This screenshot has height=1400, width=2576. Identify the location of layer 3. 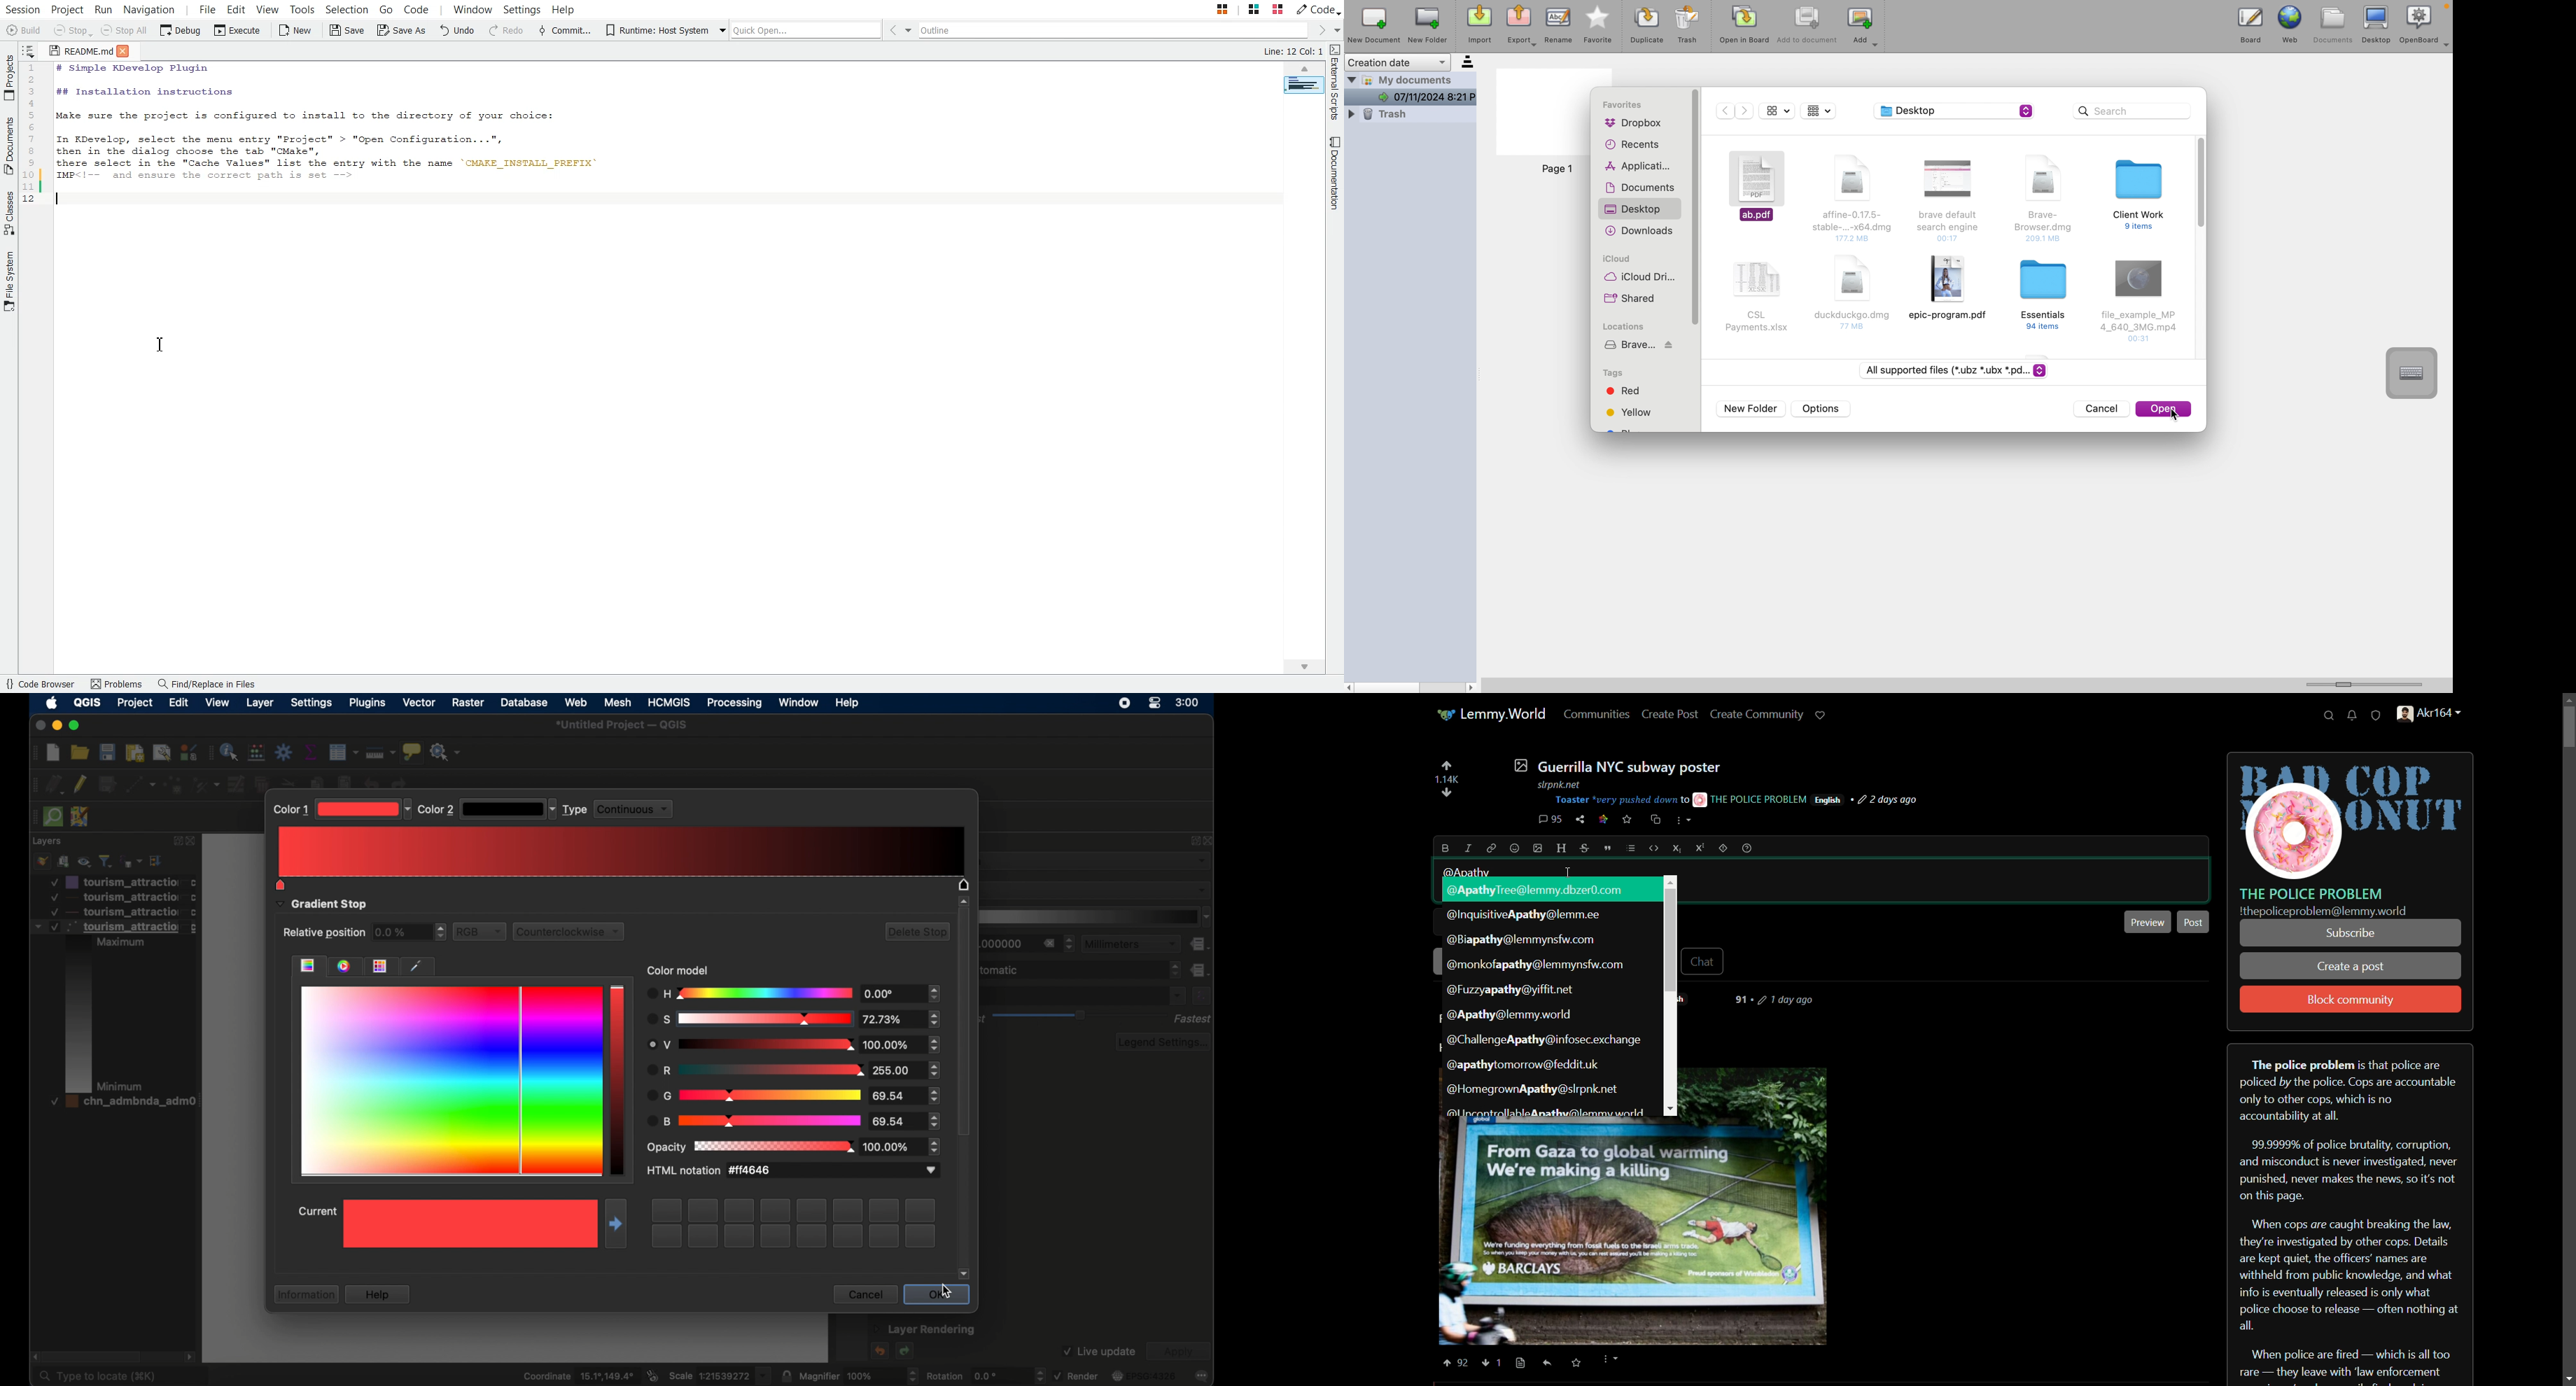
(114, 1007).